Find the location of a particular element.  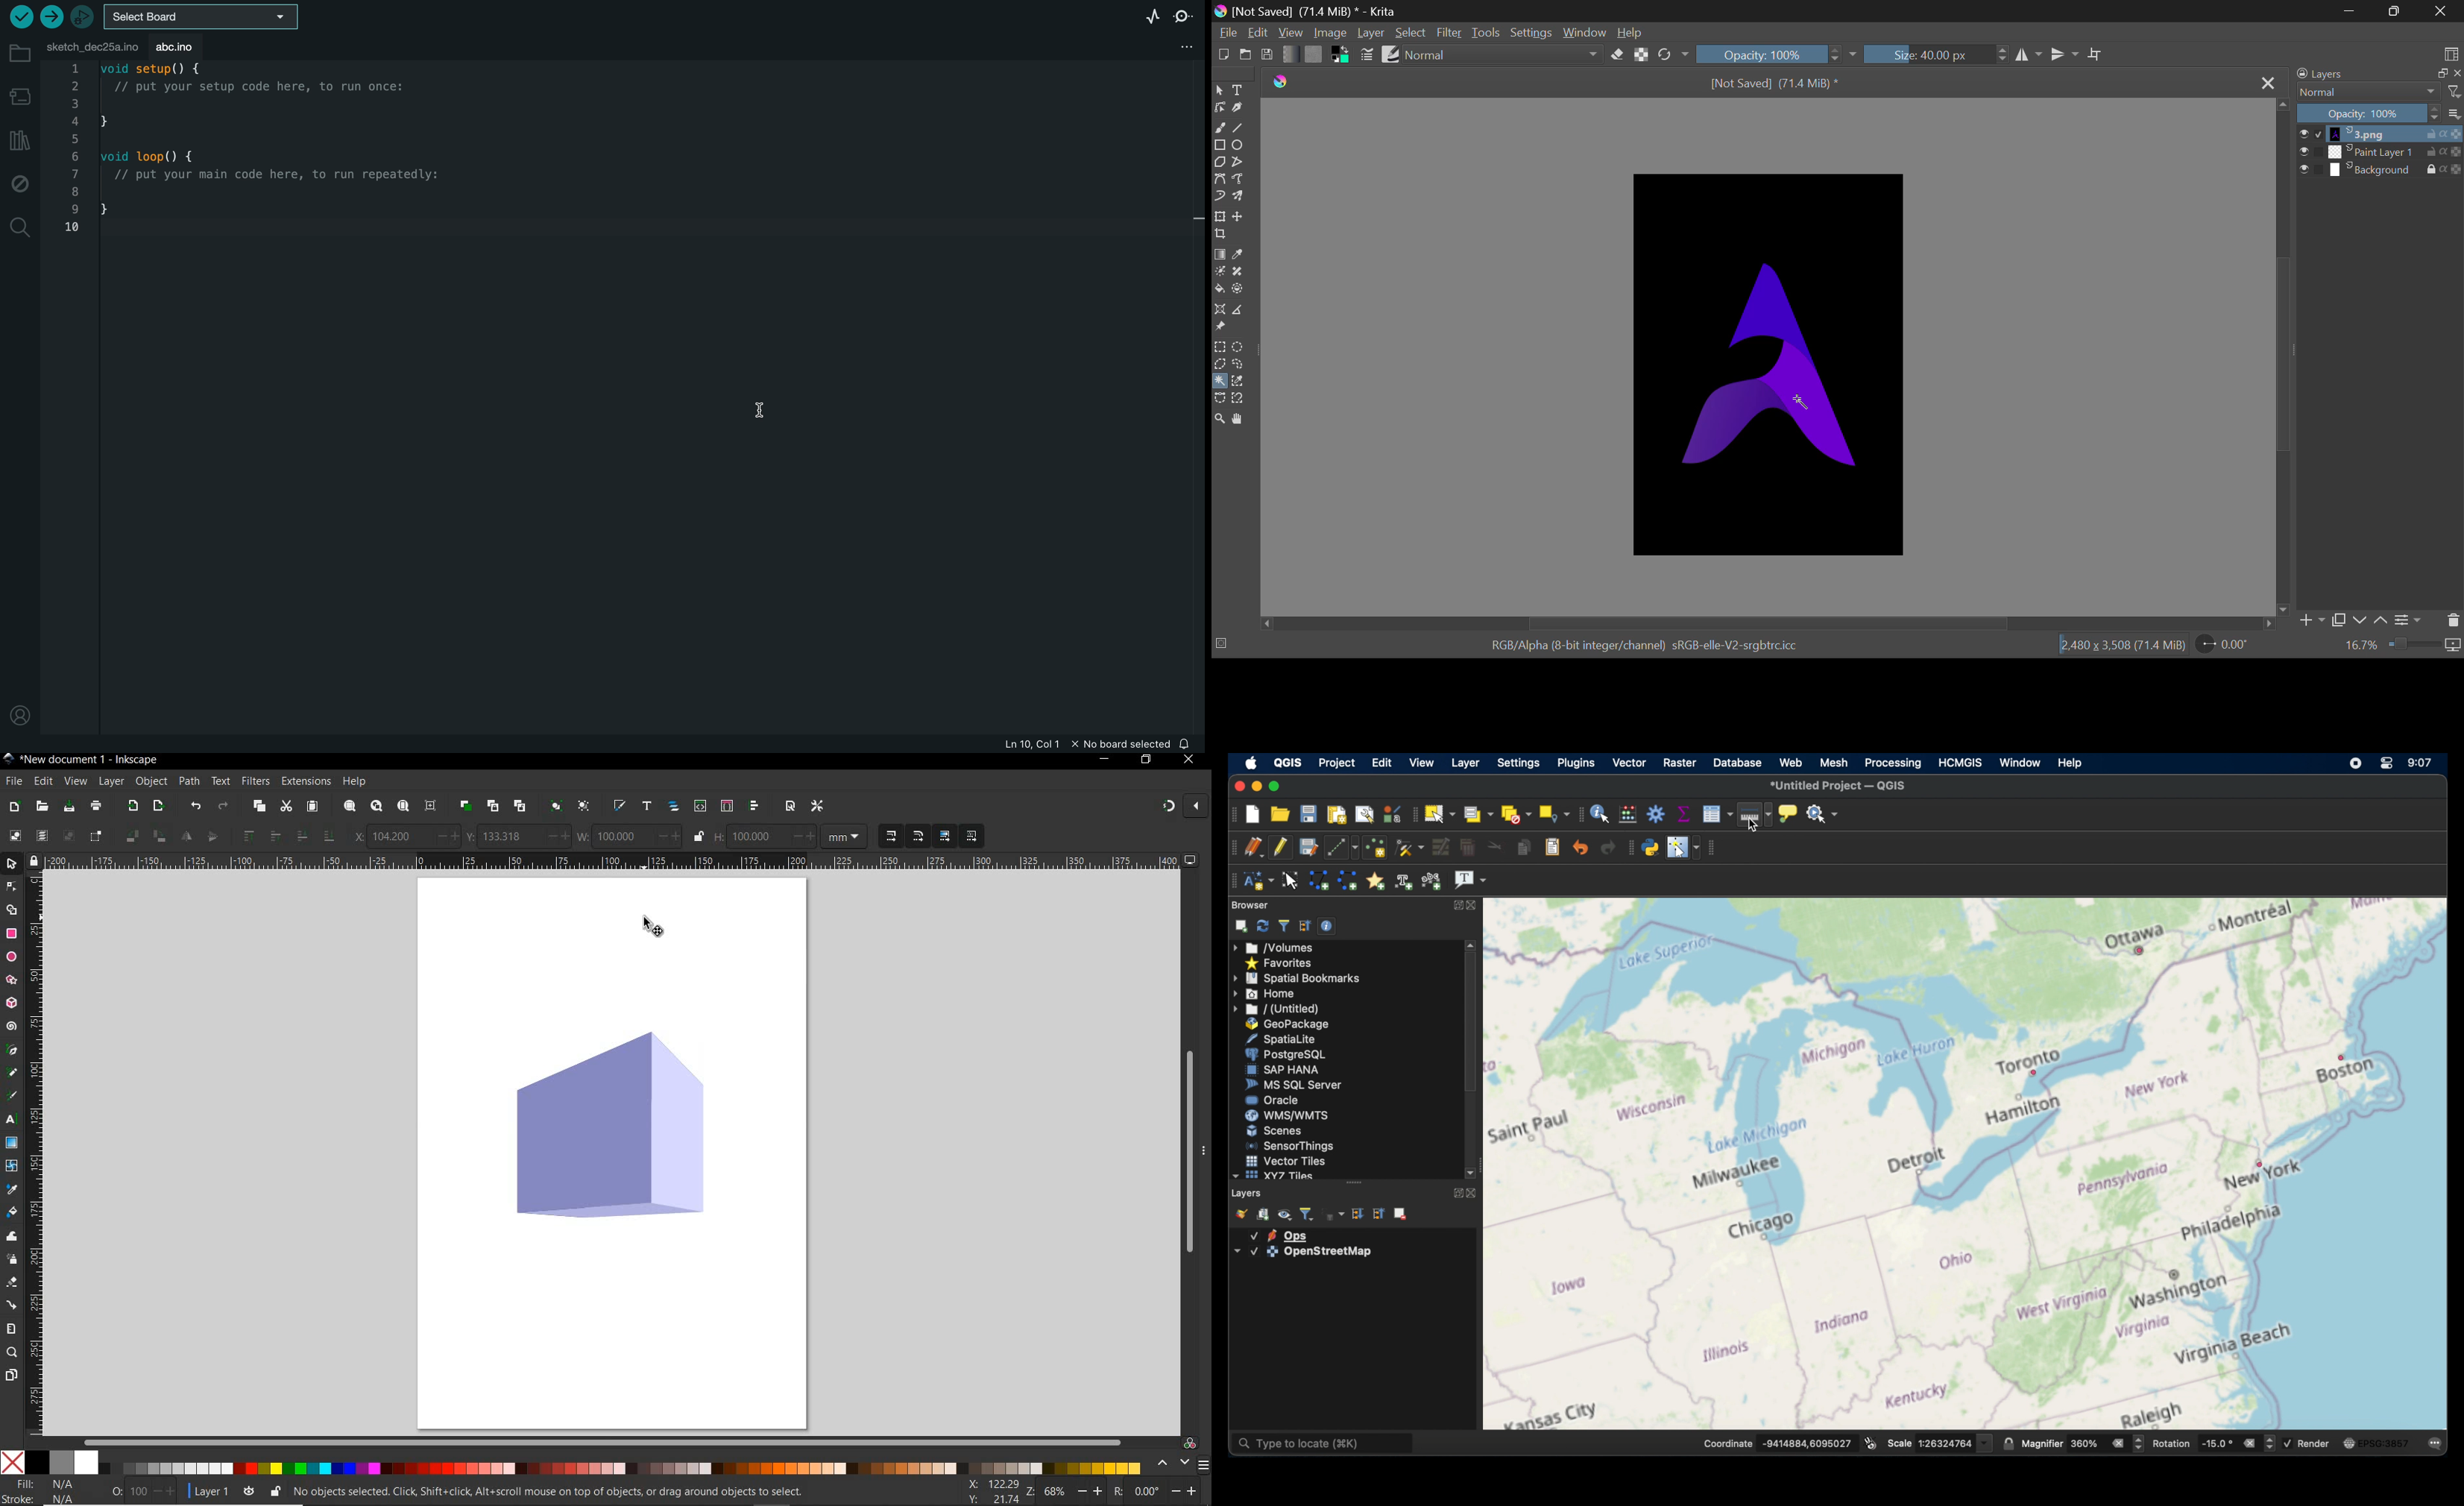

open street map is located at coordinates (2234, 1313).